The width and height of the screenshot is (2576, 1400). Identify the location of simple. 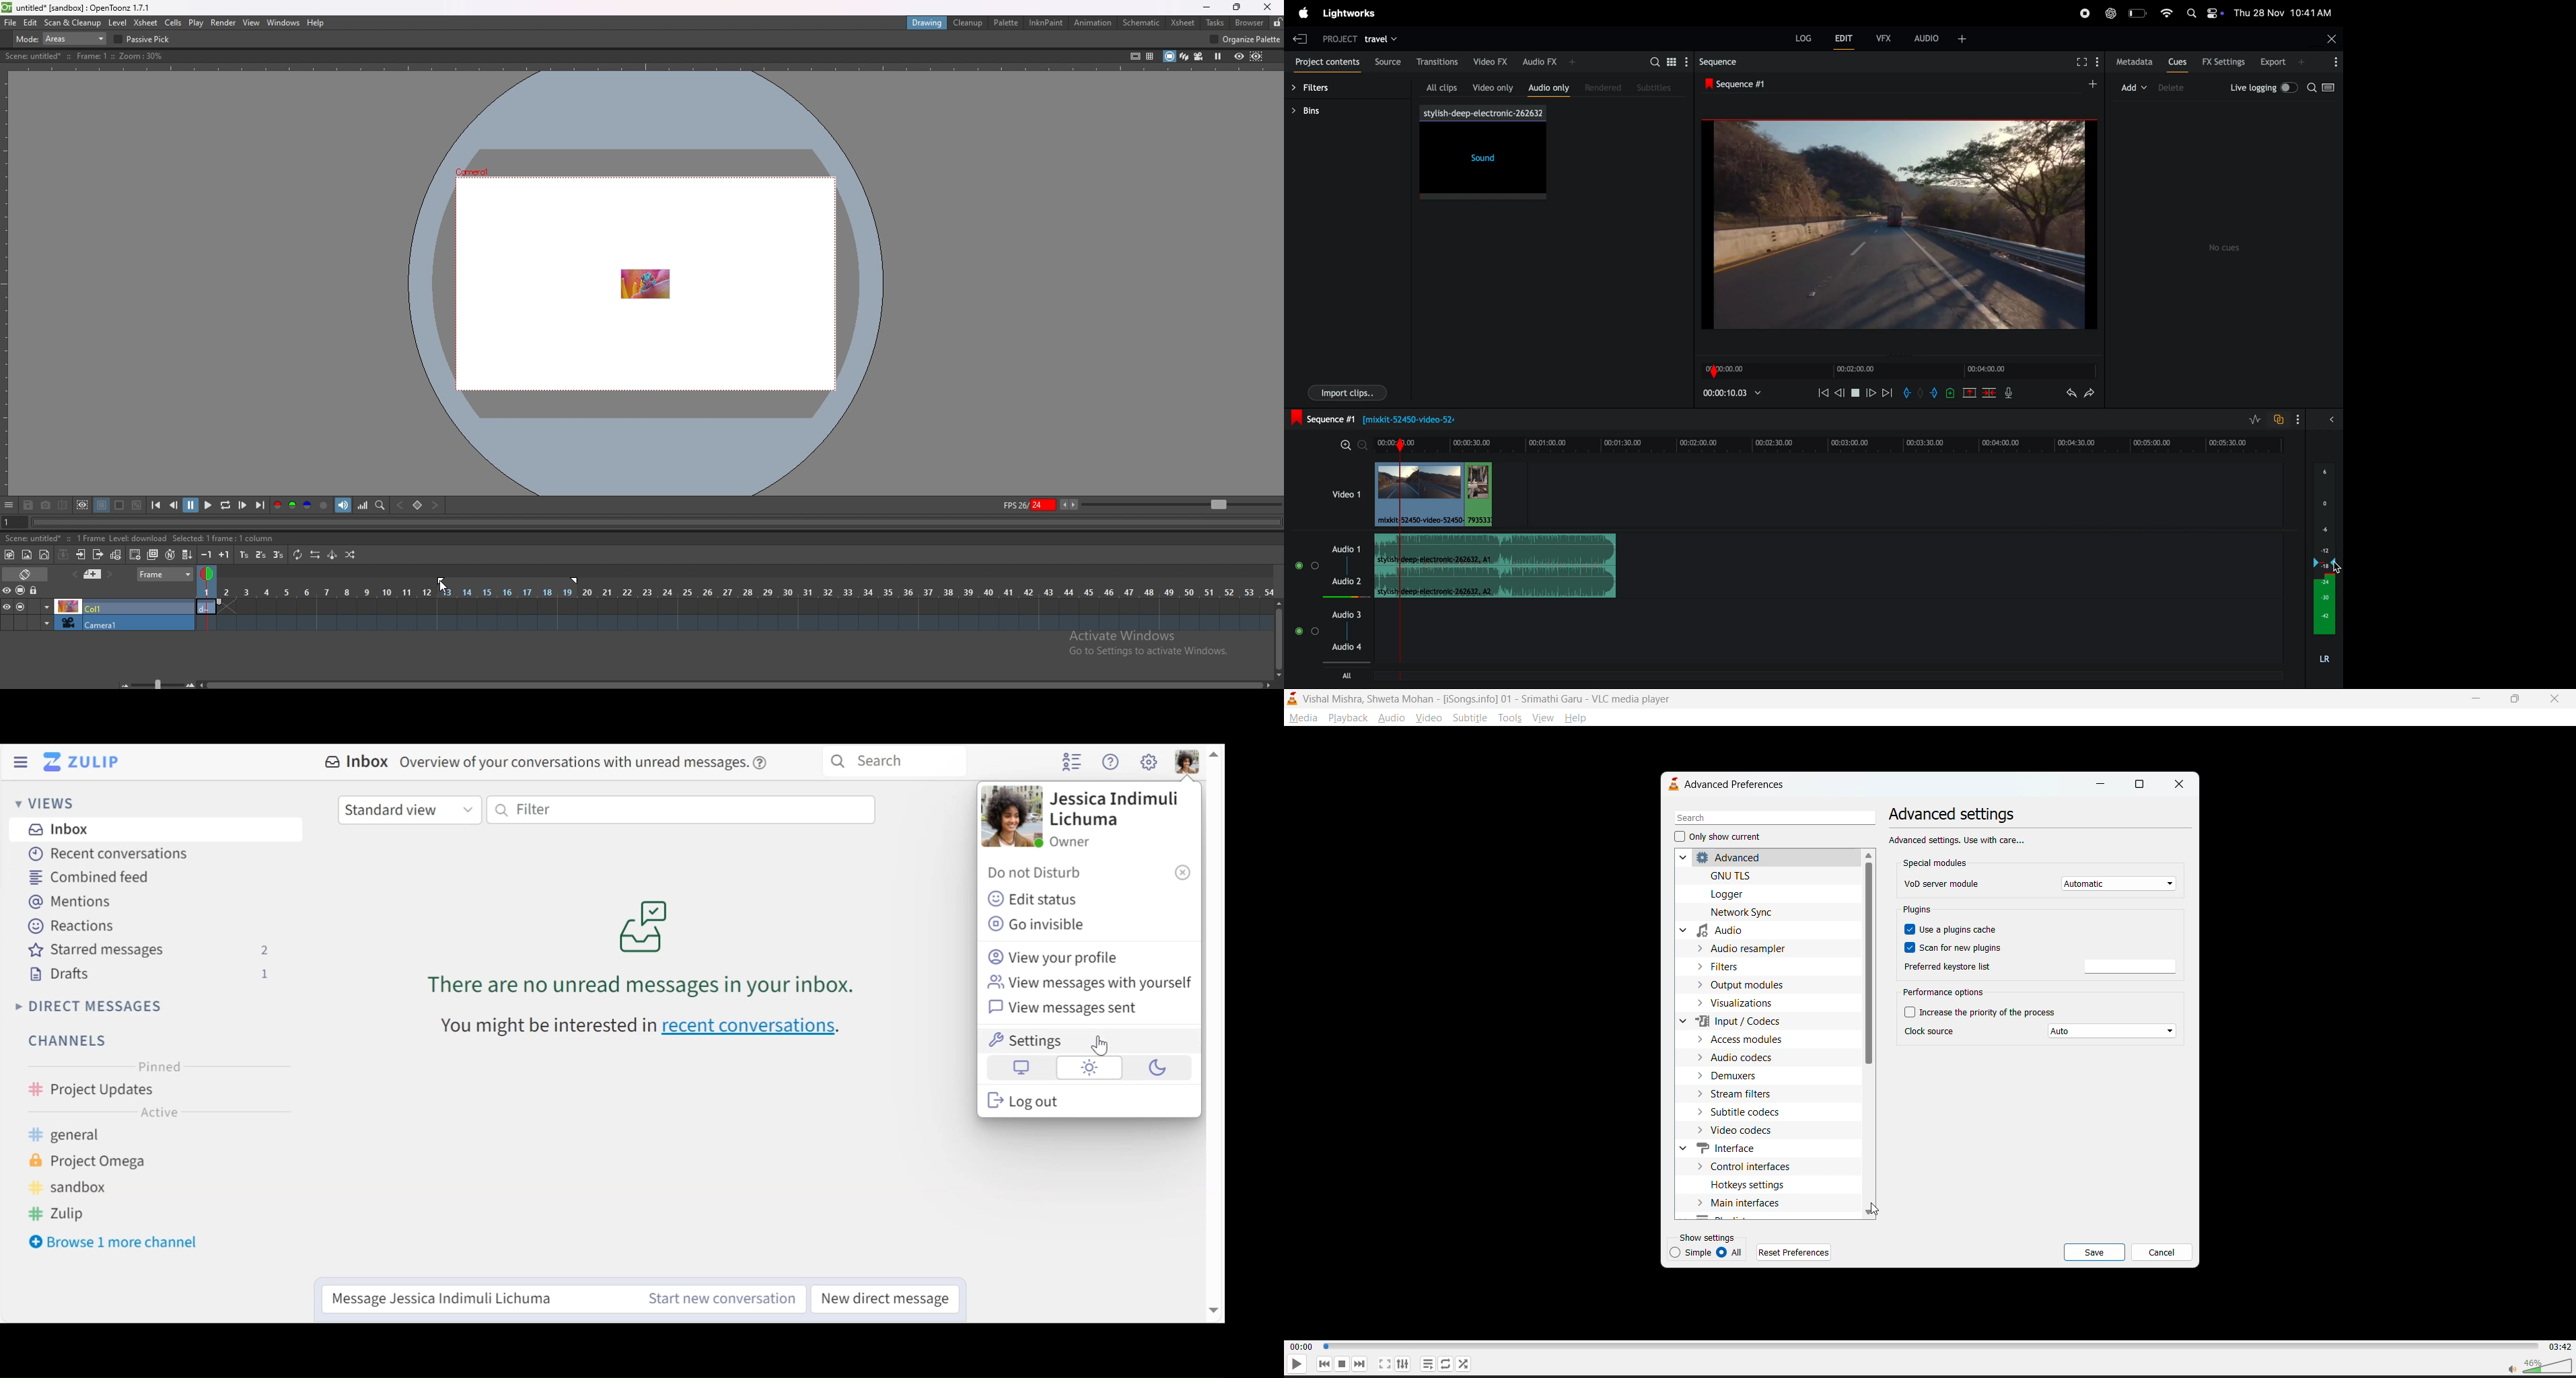
(1687, 1253).